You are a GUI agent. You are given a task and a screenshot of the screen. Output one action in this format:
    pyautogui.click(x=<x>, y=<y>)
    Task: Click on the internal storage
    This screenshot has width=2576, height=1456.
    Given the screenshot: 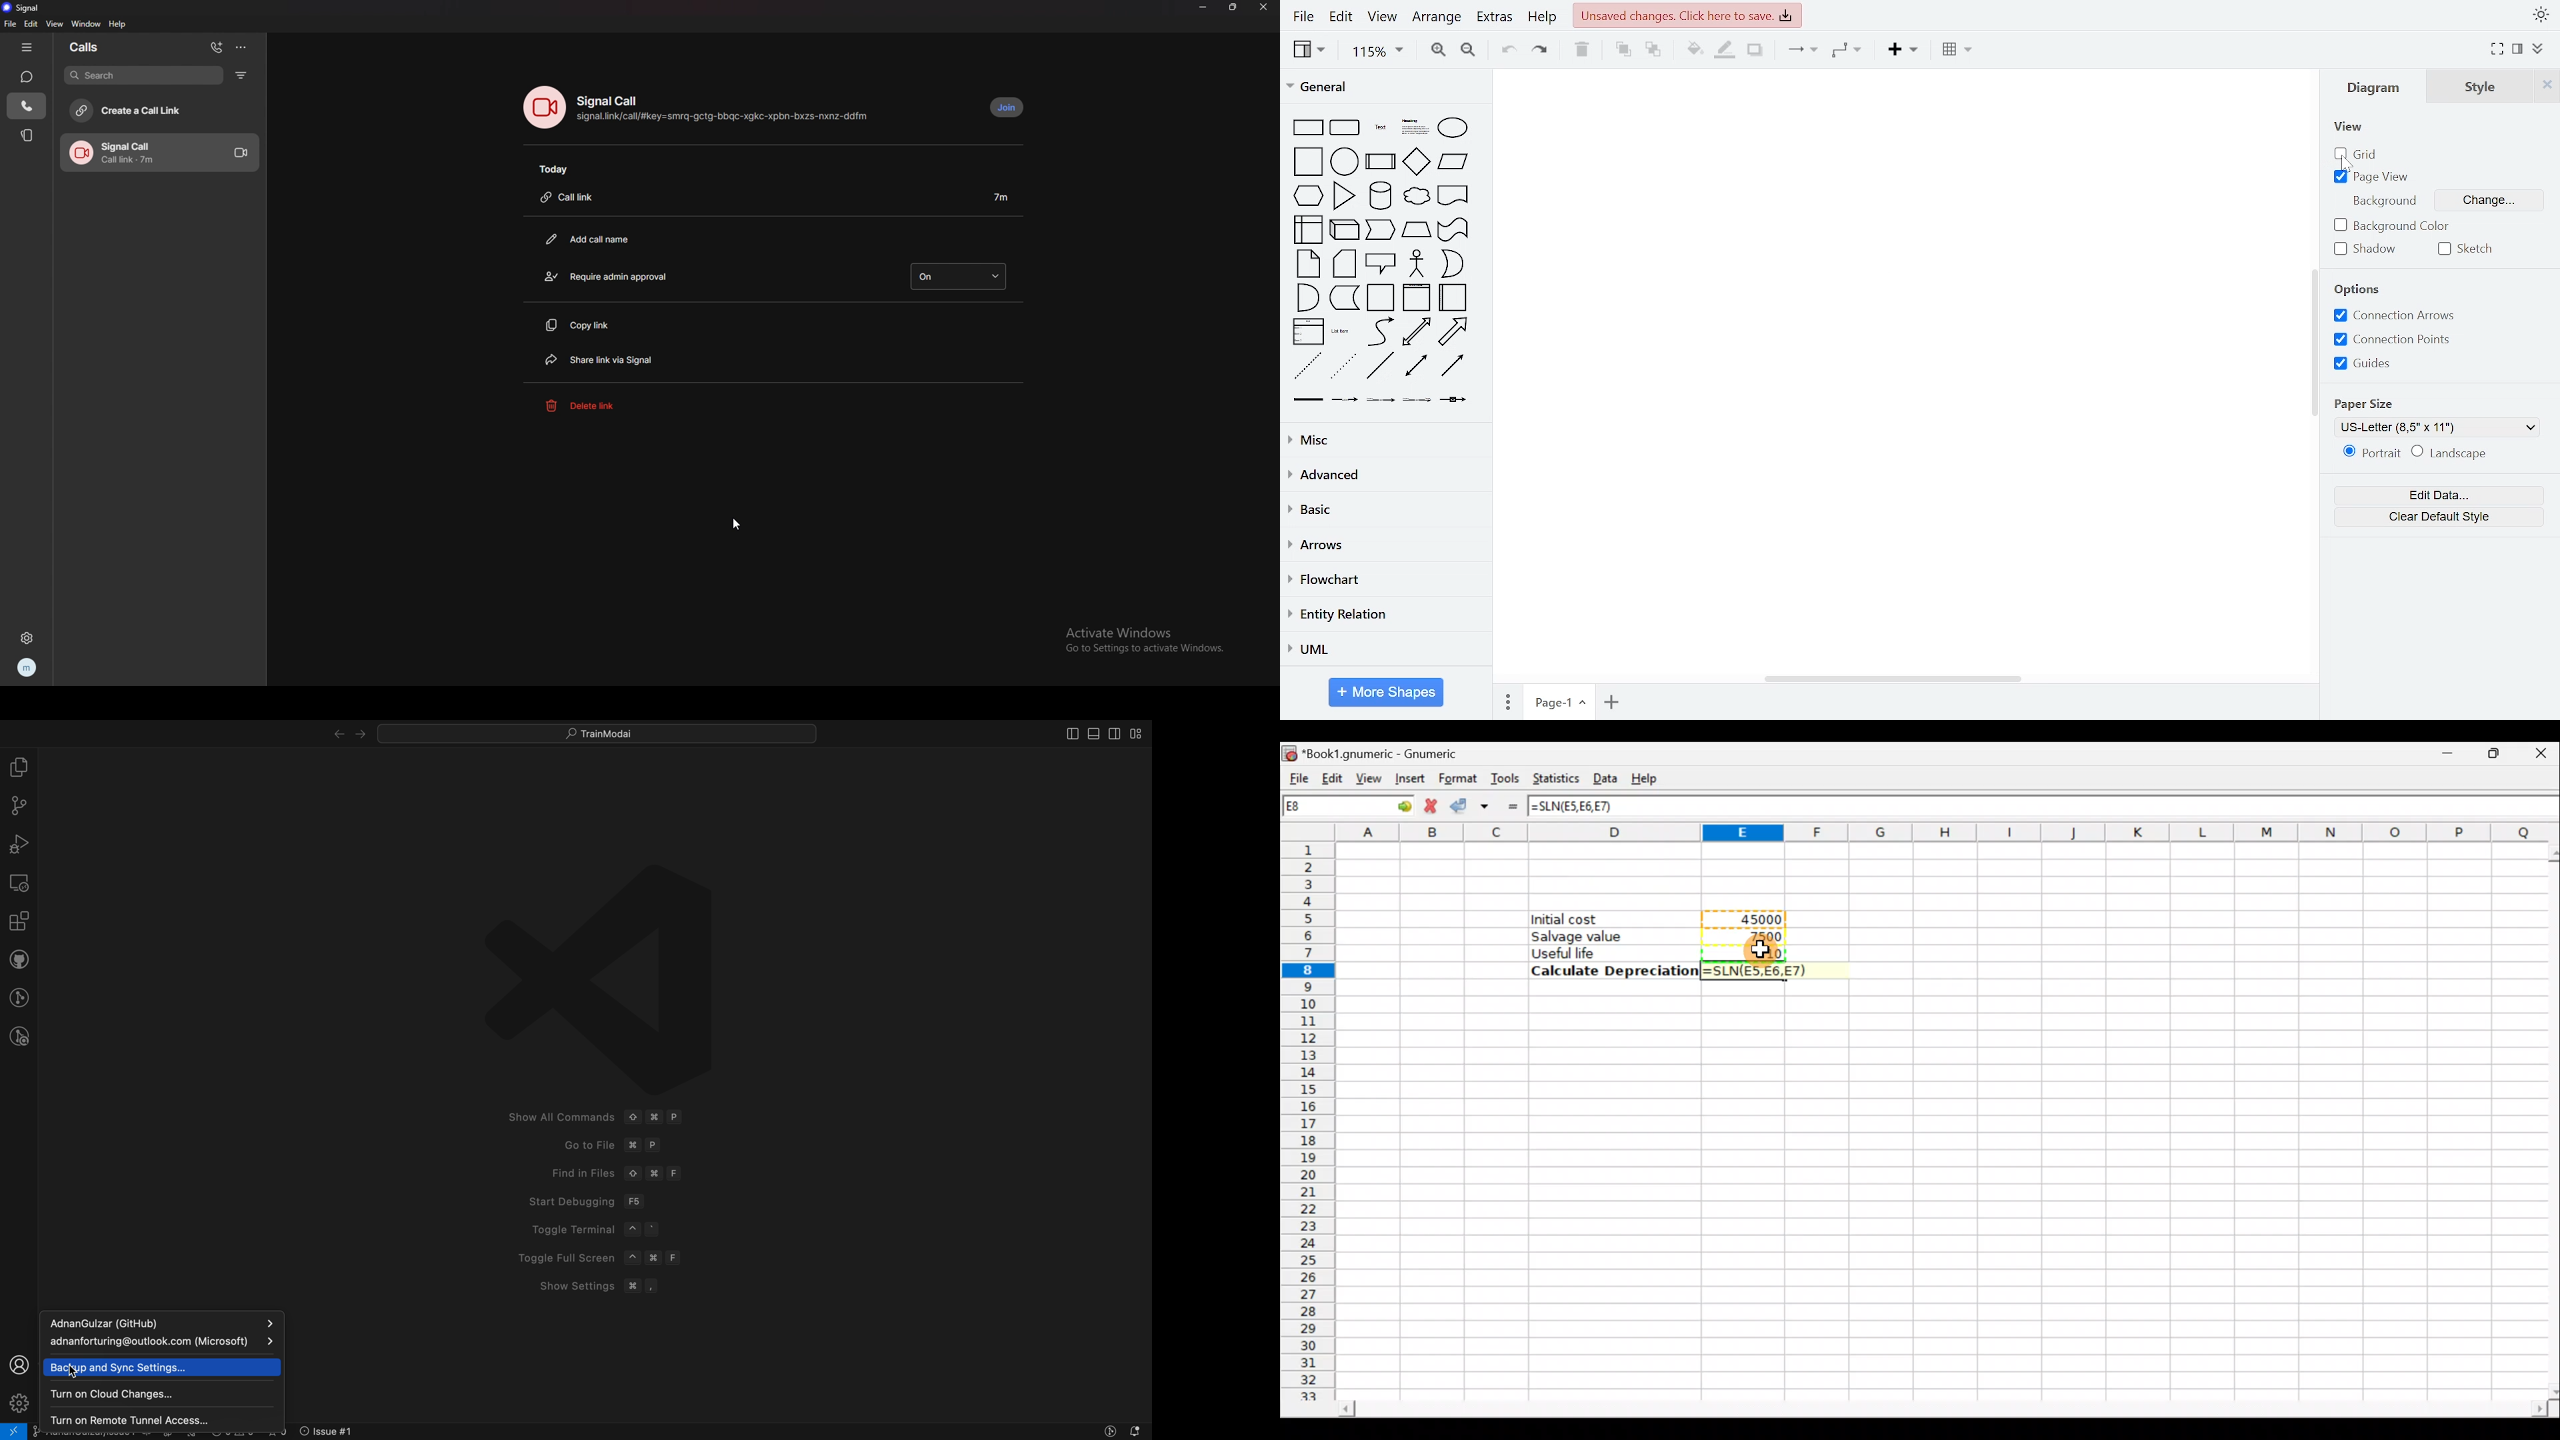 What is the action you would take?
    pyautogui.click(x=1310, y=230)
    